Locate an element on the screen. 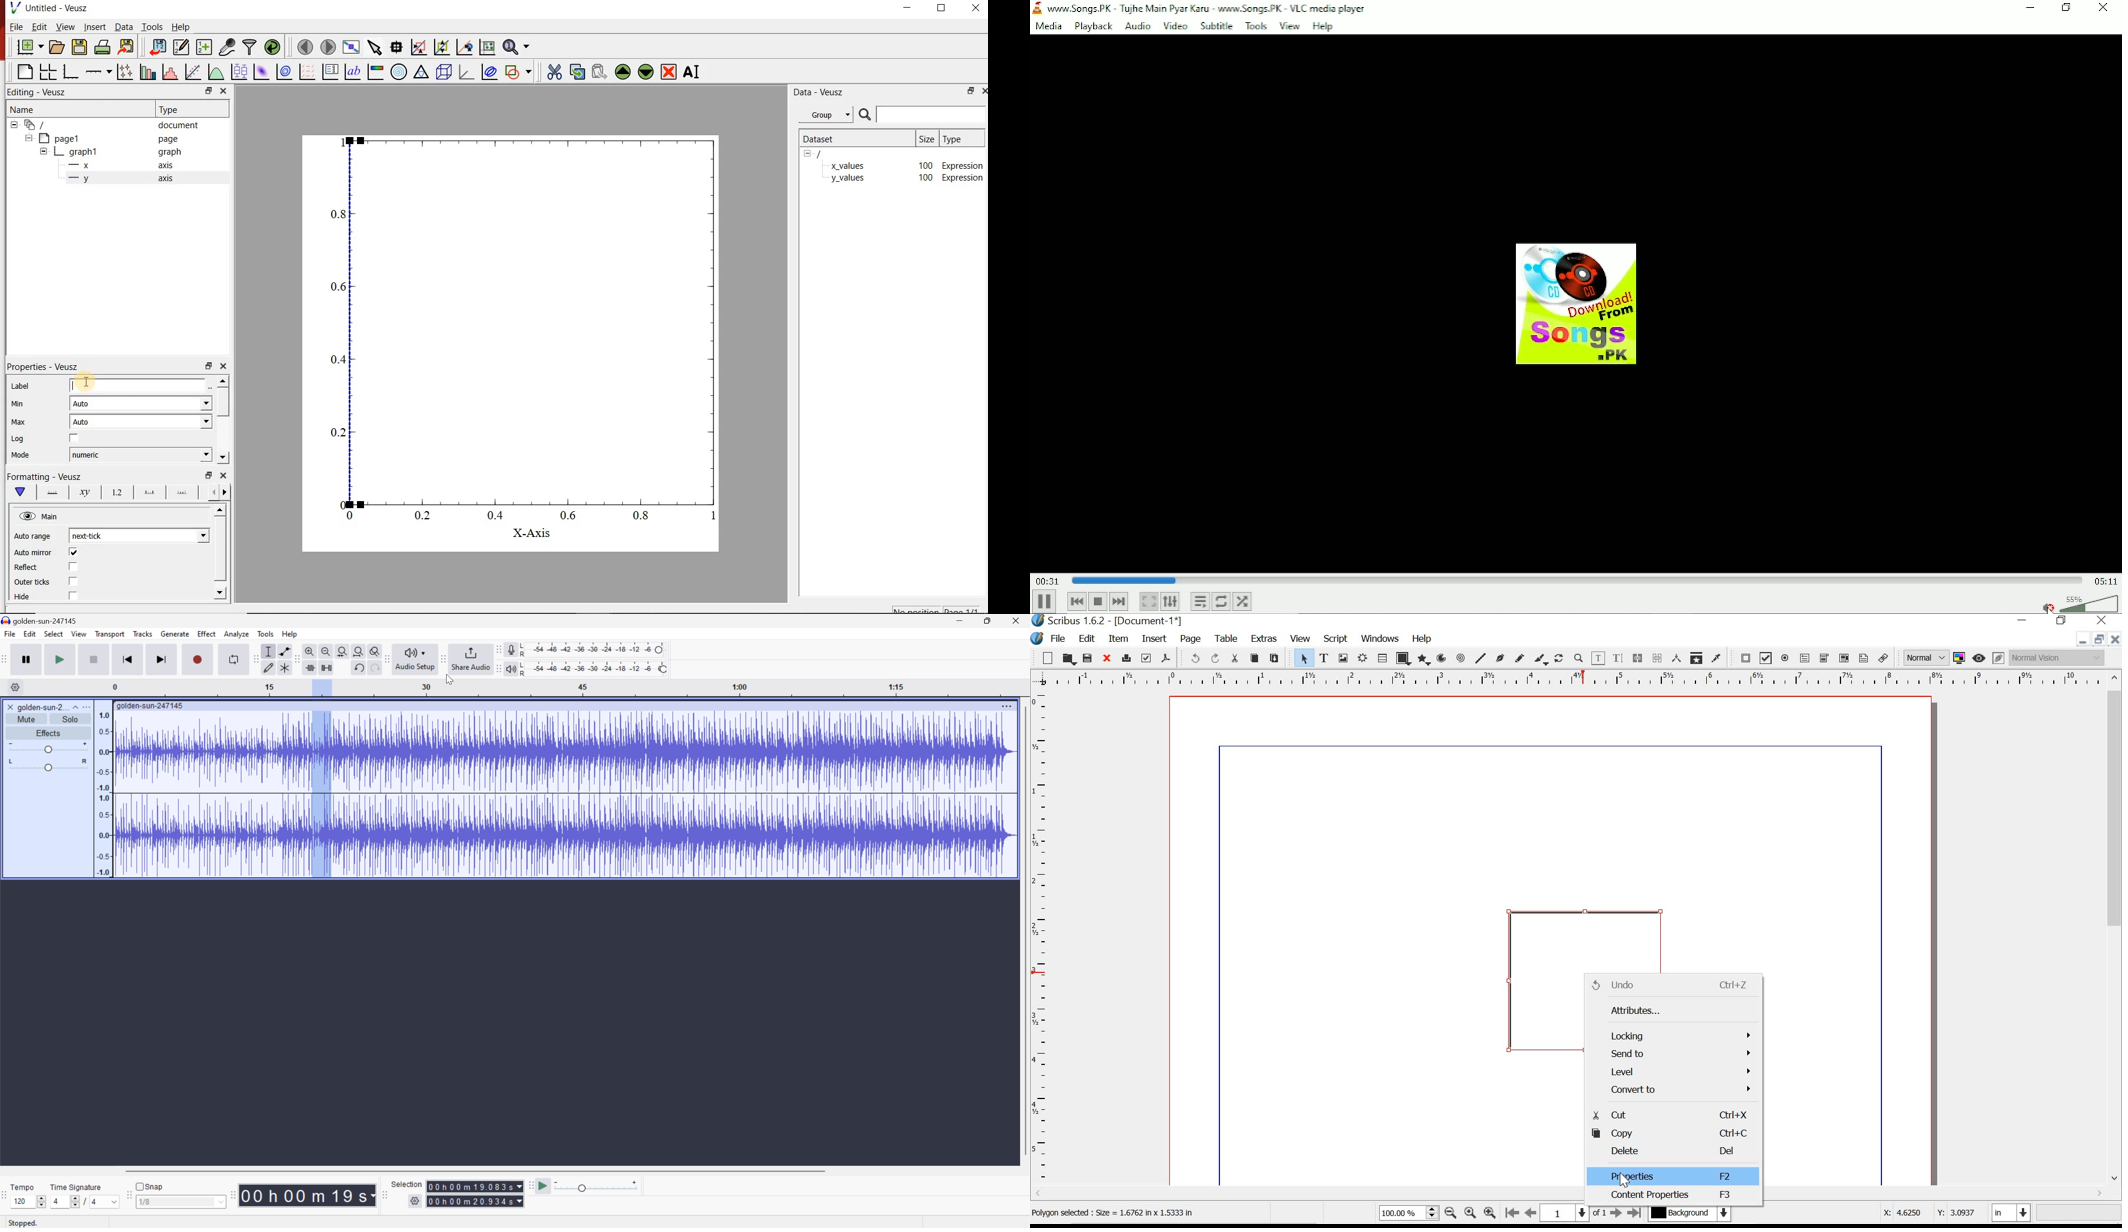 The image size is (2128, 1232). Audacity Share audio toolbar is located at coordinates (444, 658).